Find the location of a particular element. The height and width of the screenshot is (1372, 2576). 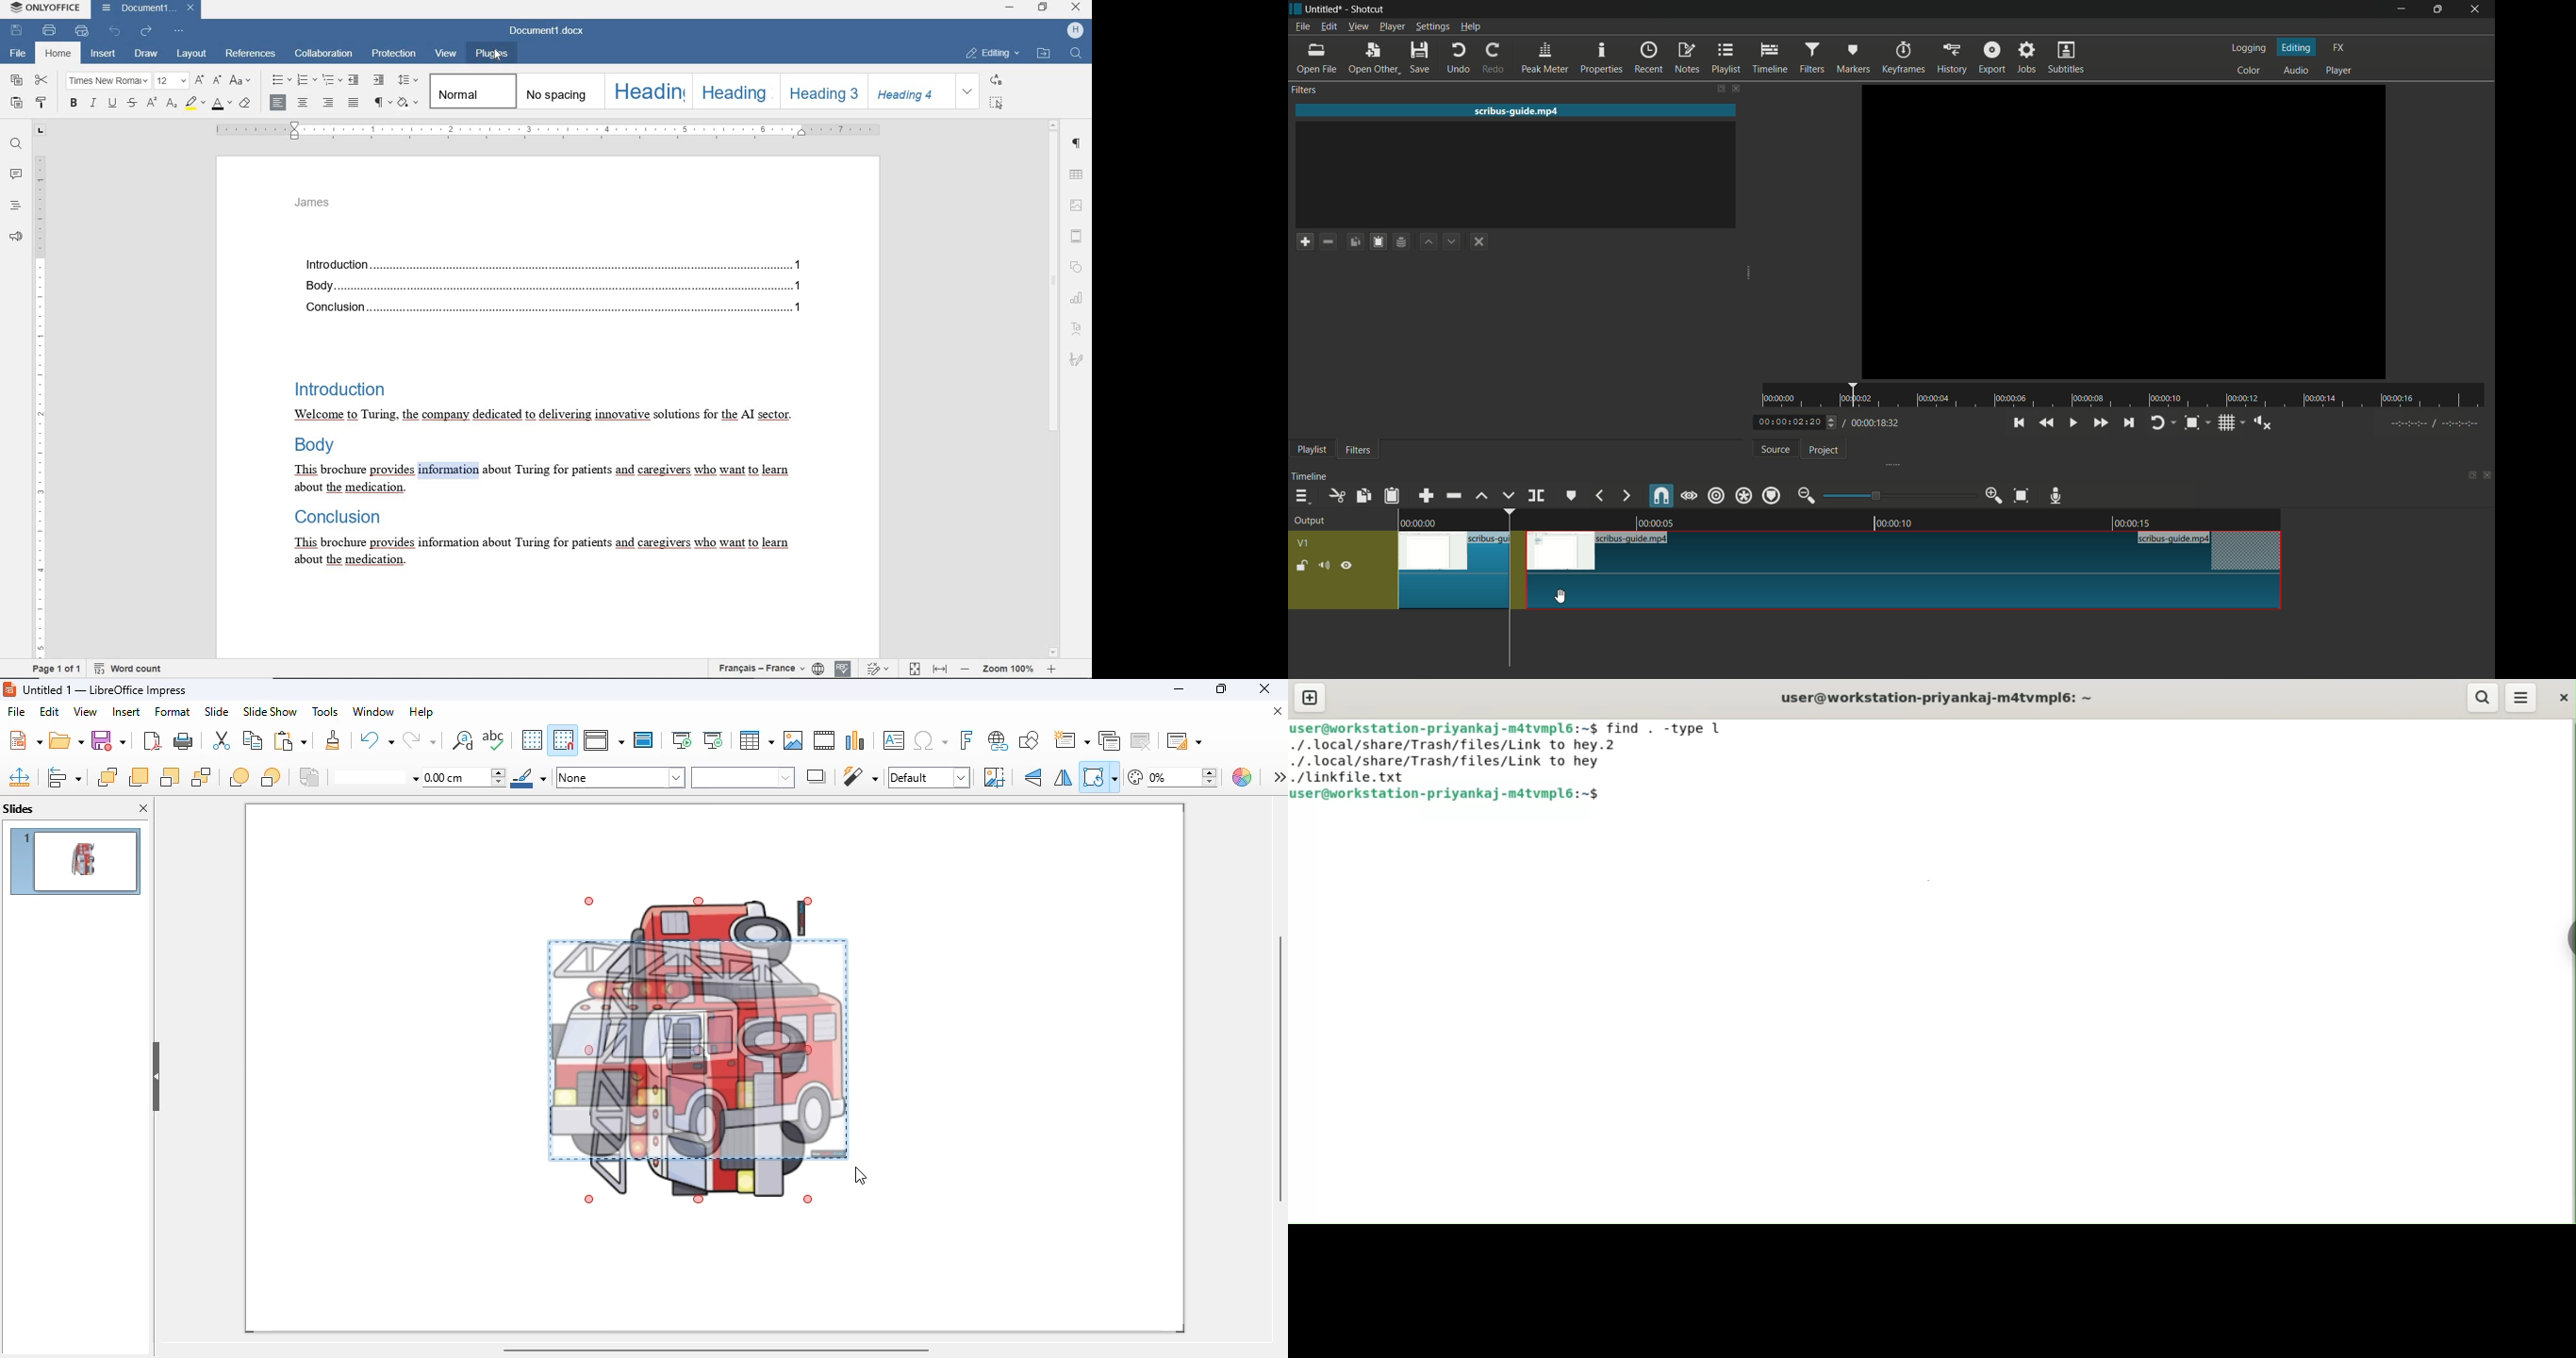

color is located at coordinates (2248, 69).